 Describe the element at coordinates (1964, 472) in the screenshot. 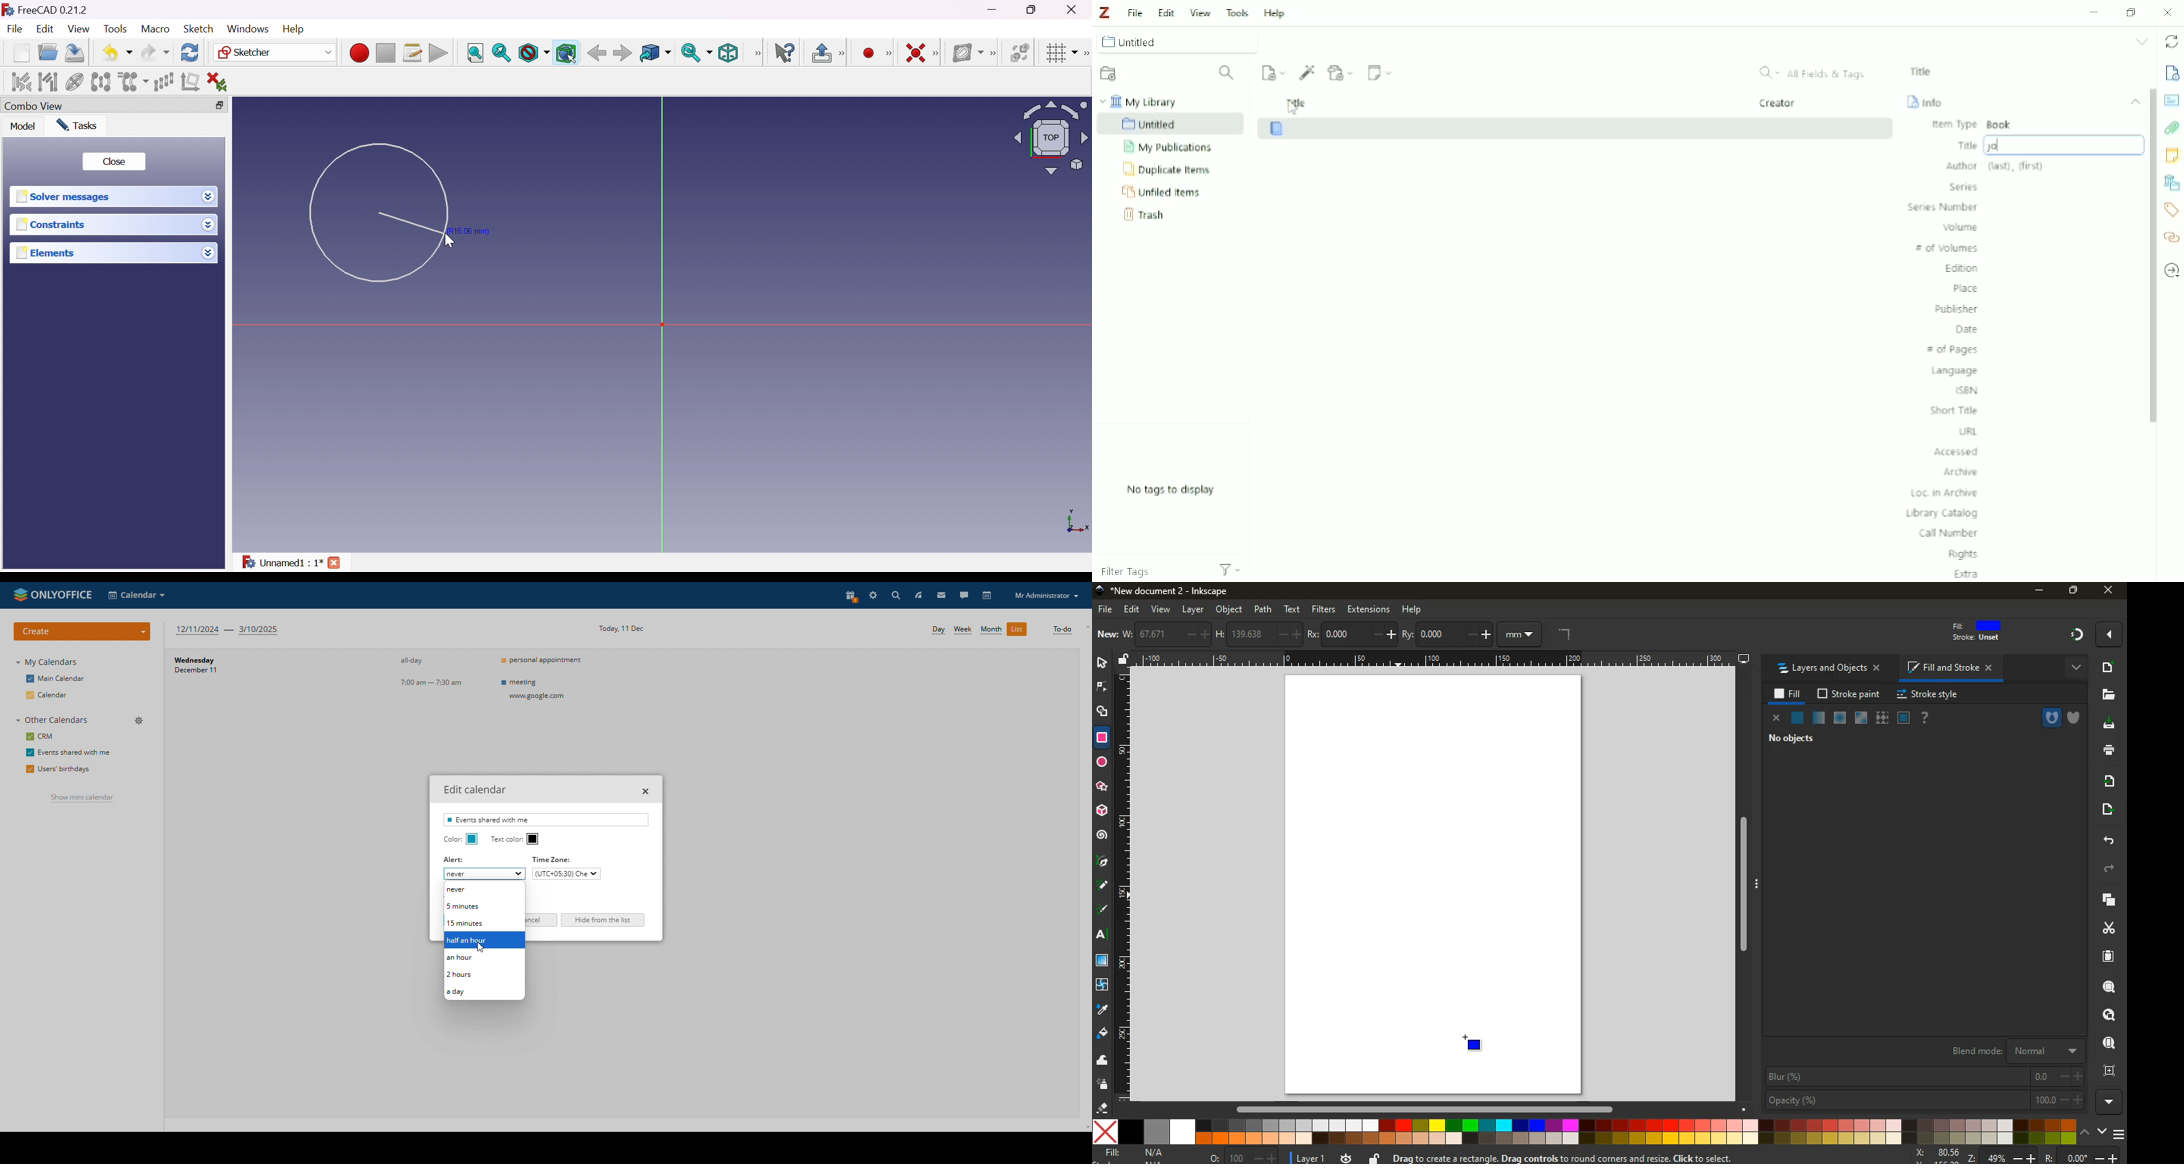

I see `Archive` at that location.